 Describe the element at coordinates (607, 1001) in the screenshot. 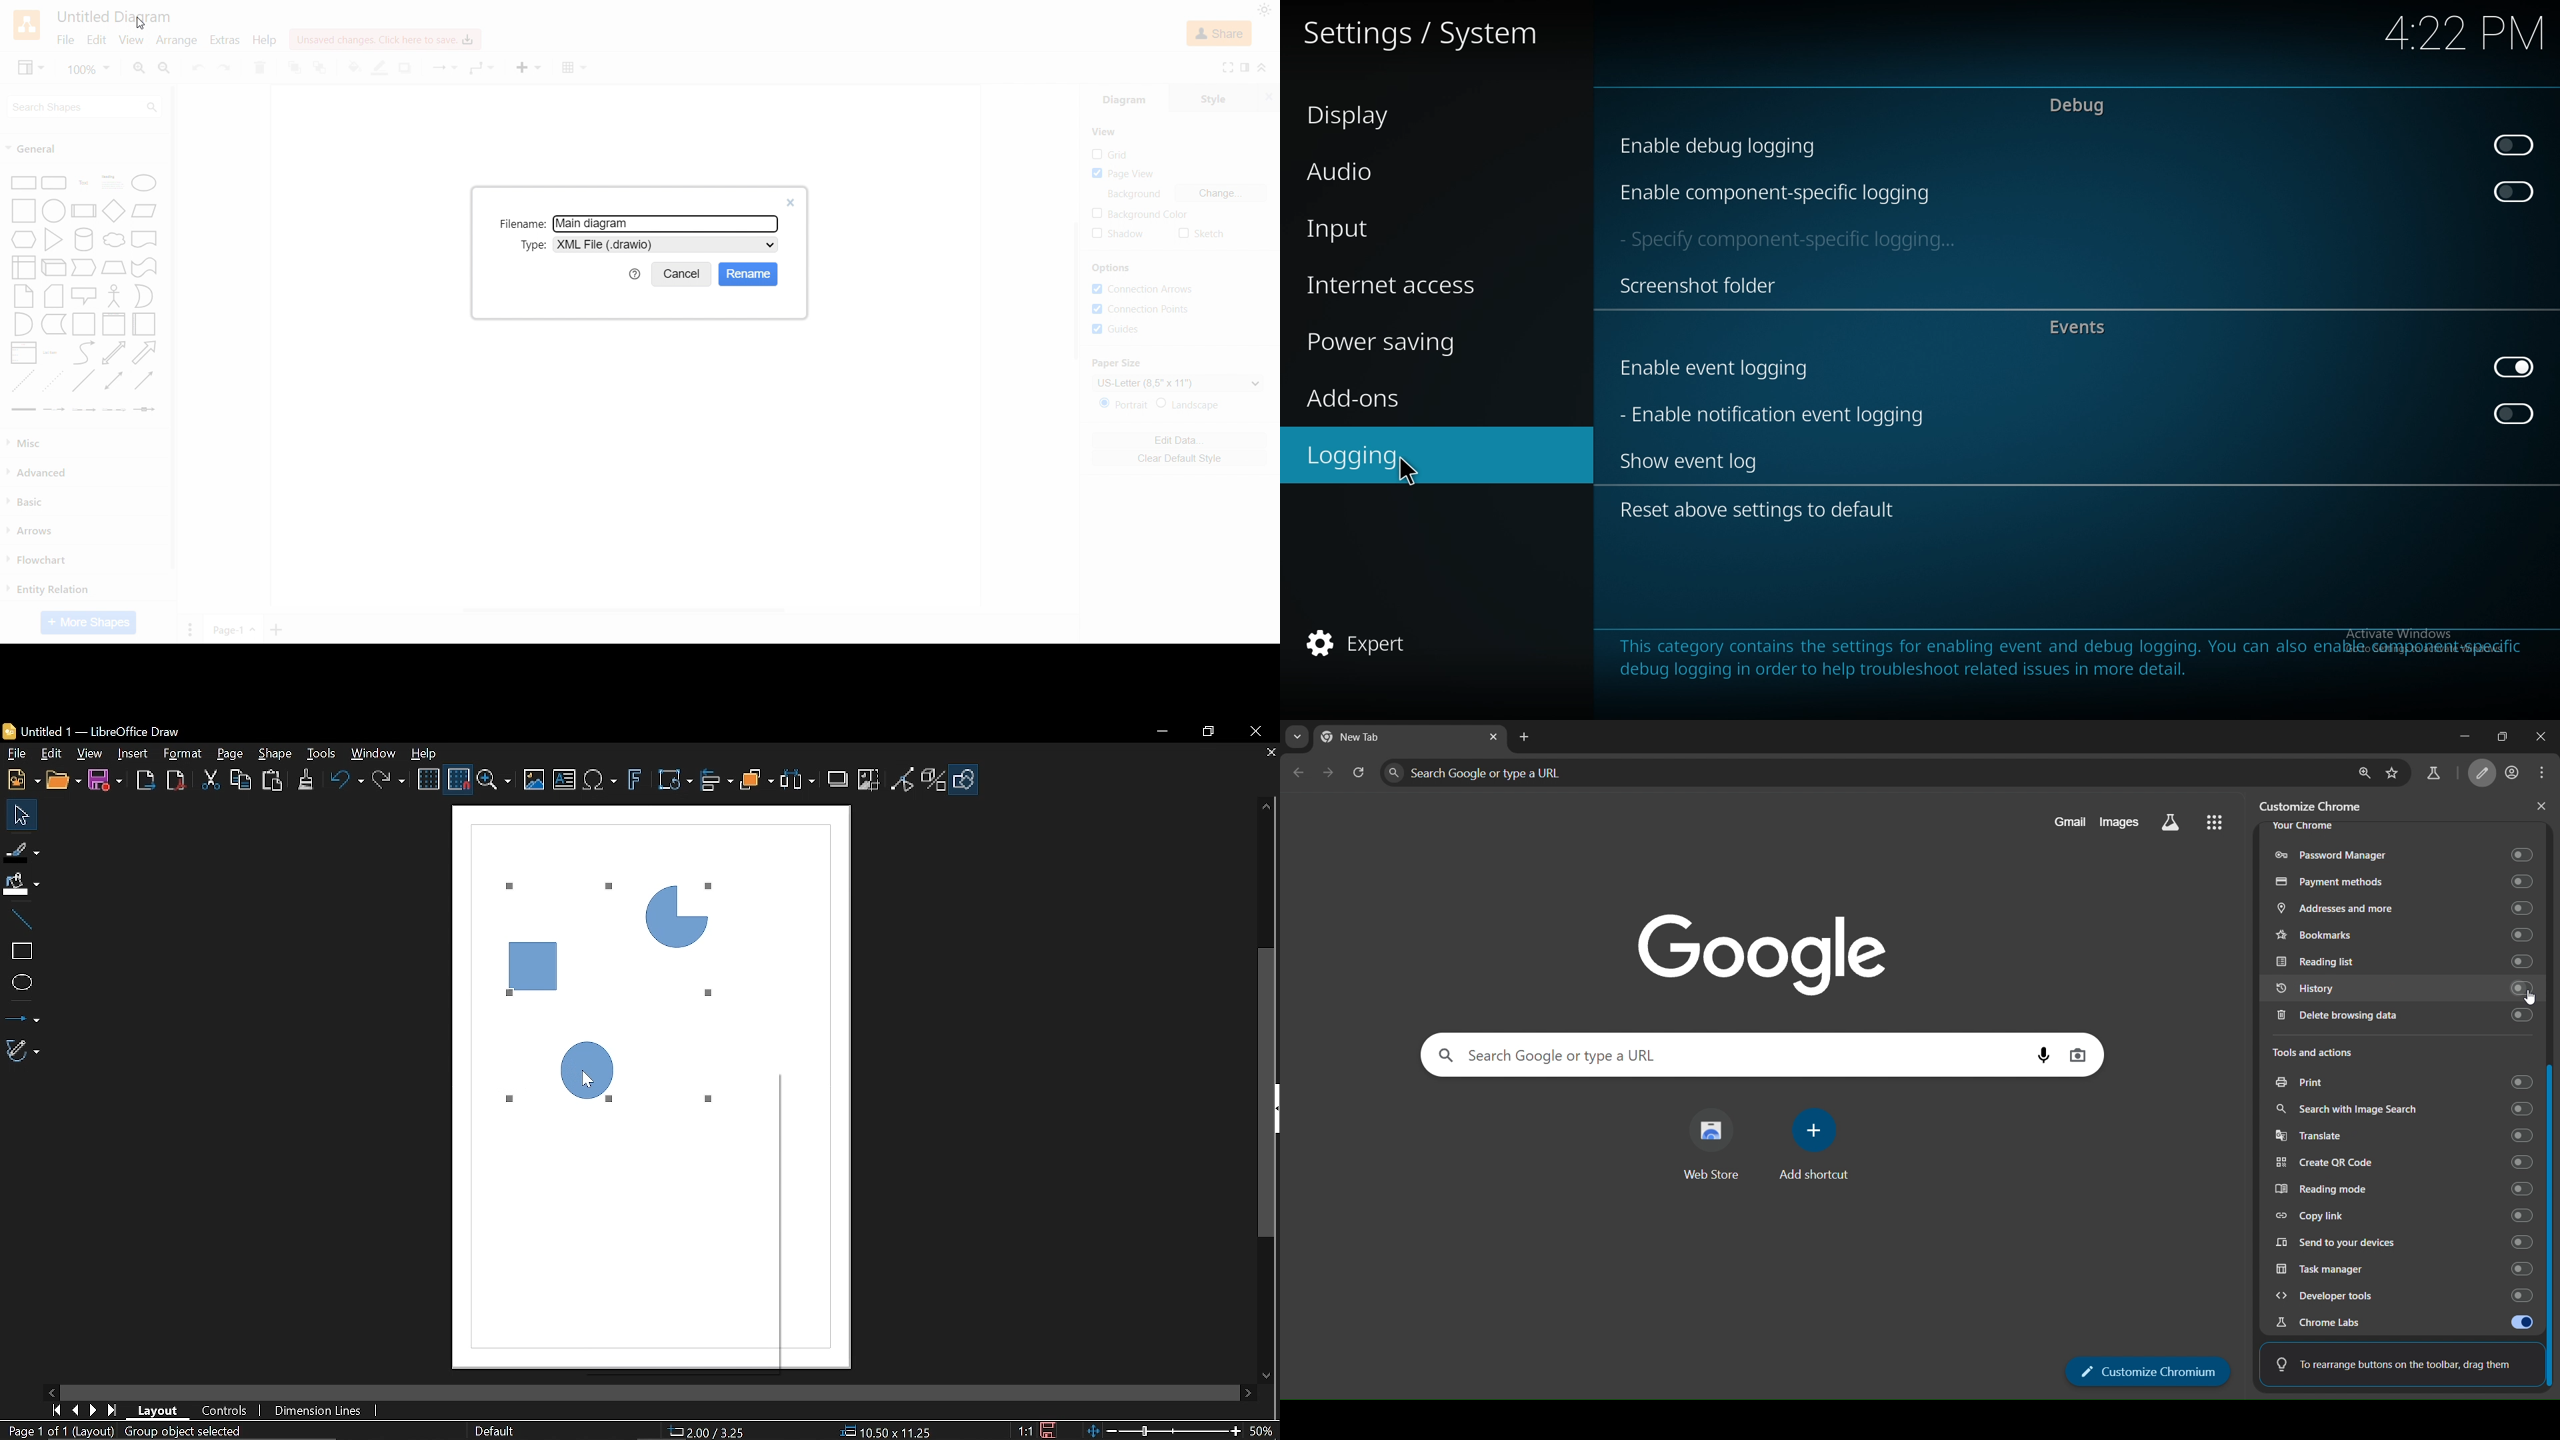

I see `Current Diagram ` at that location.